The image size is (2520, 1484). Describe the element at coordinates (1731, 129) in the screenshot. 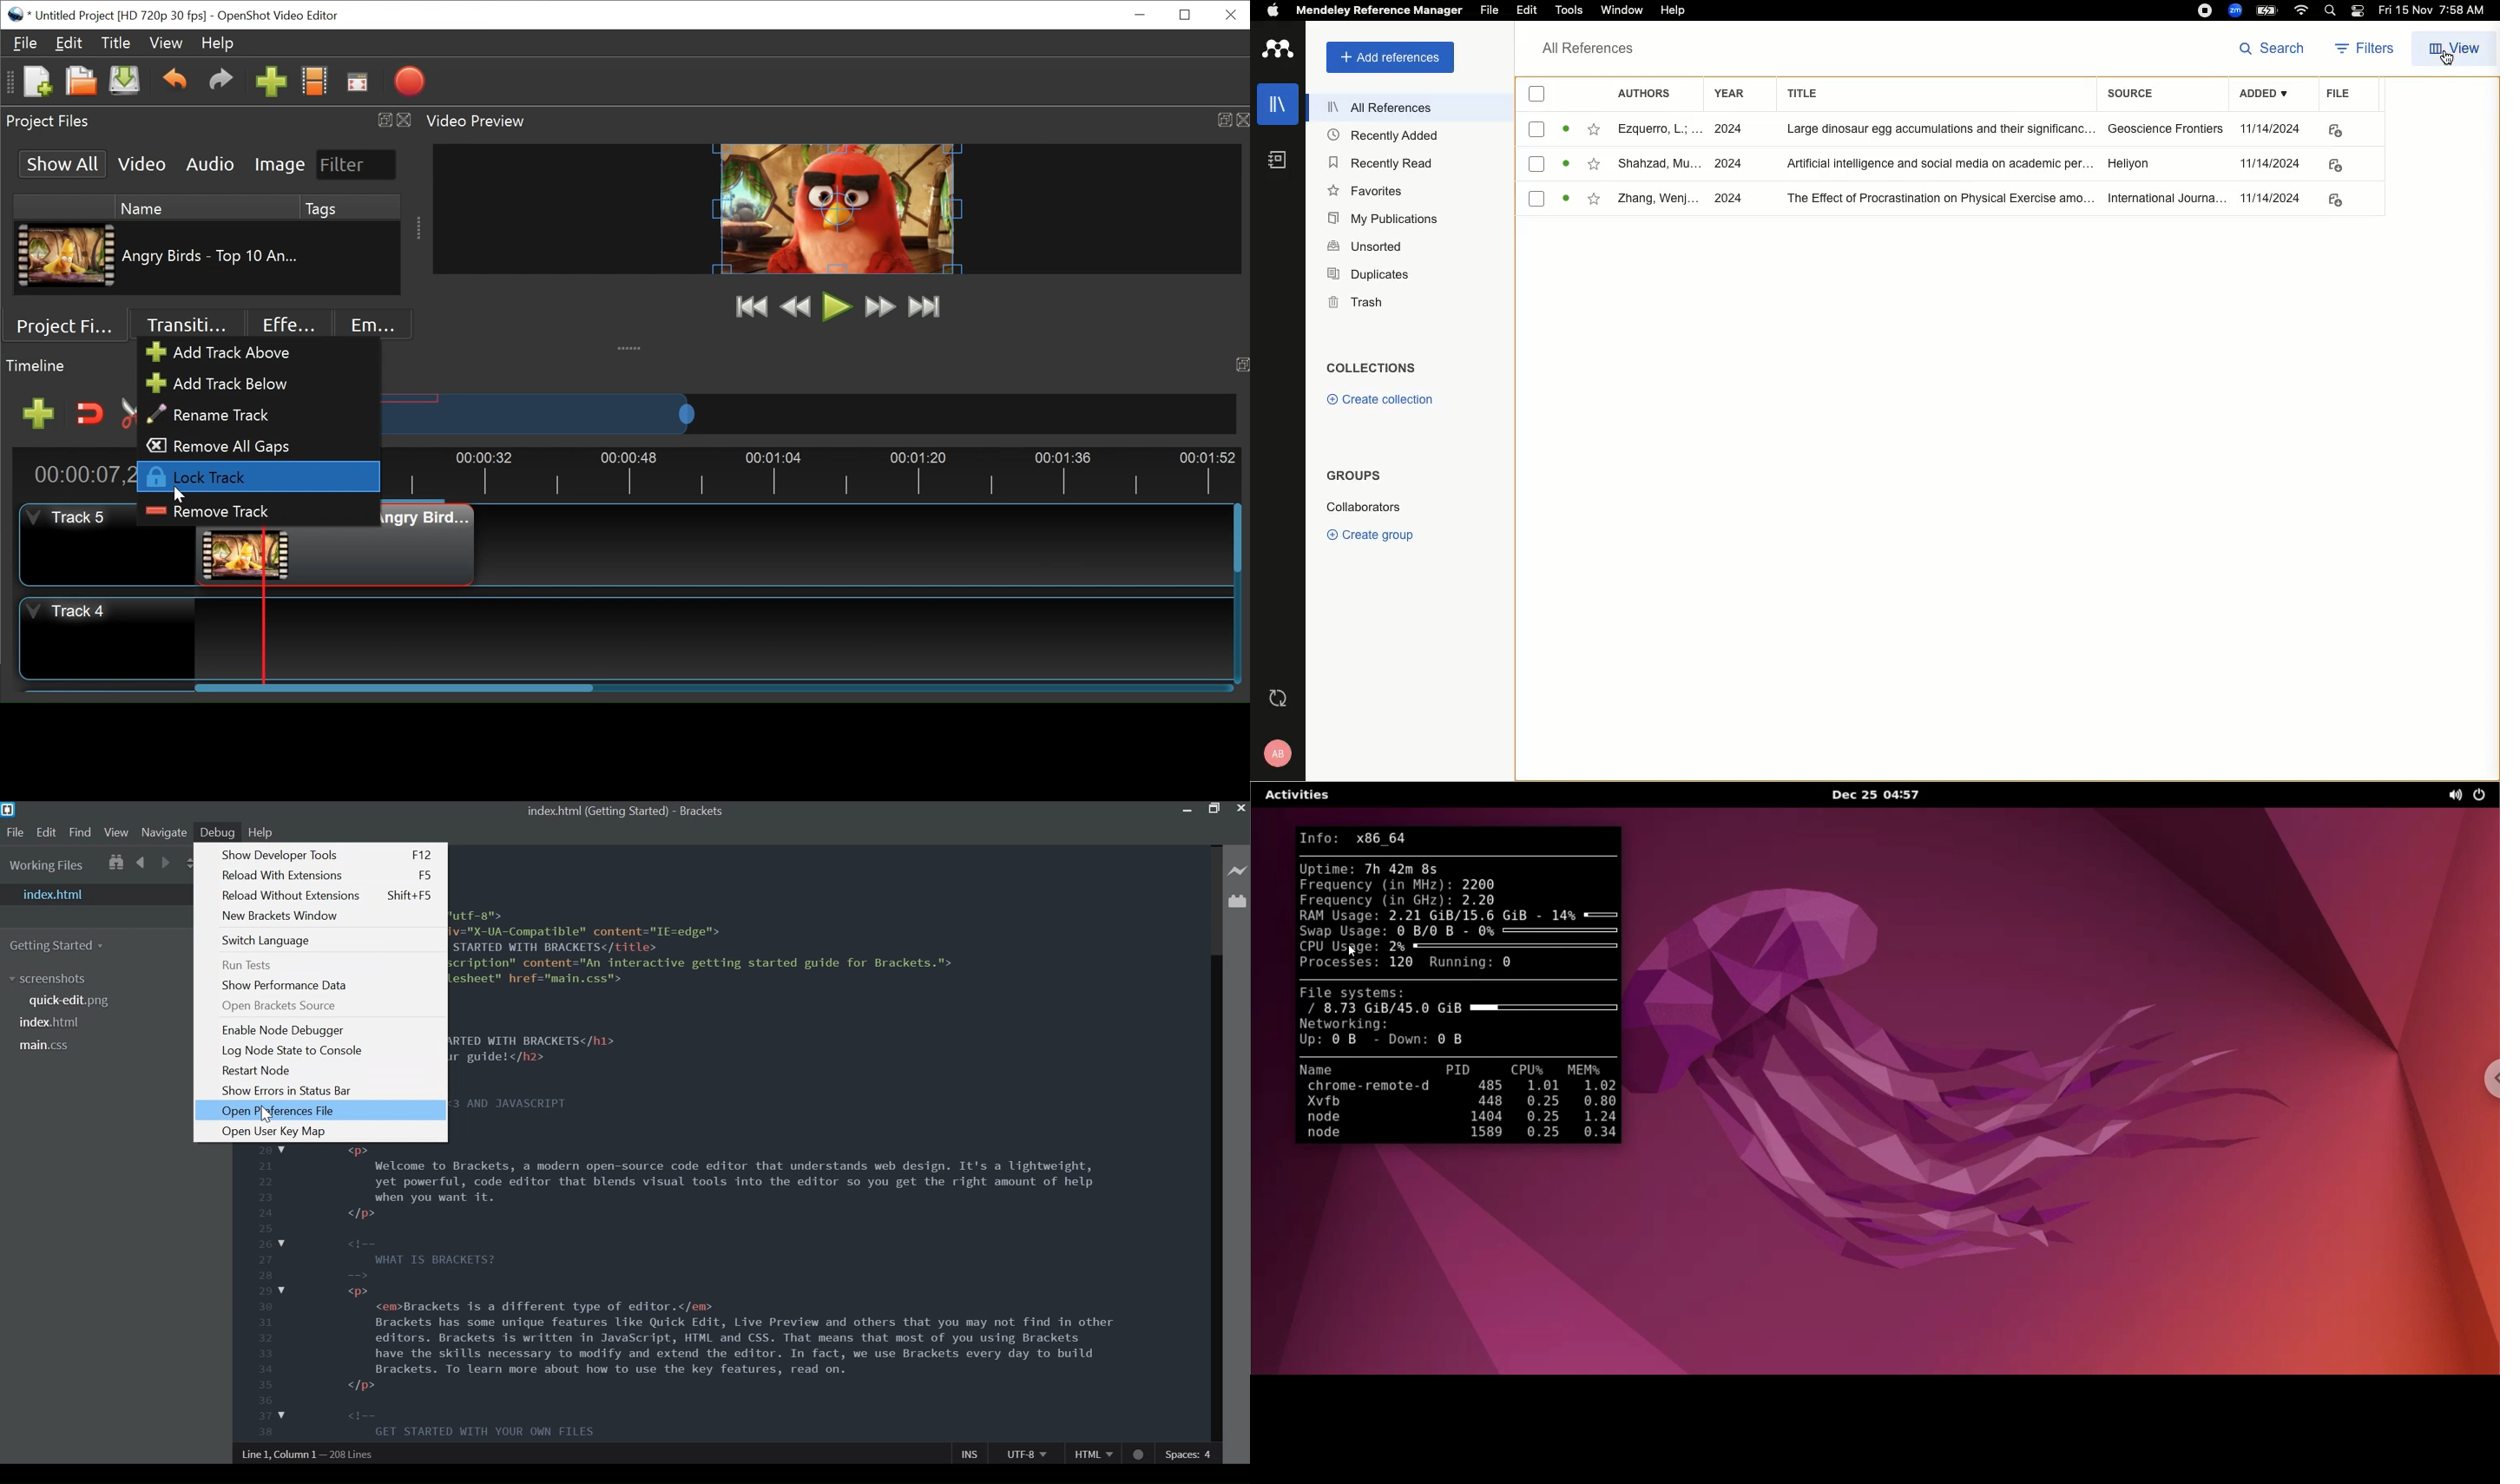

I see `2024` at that location.